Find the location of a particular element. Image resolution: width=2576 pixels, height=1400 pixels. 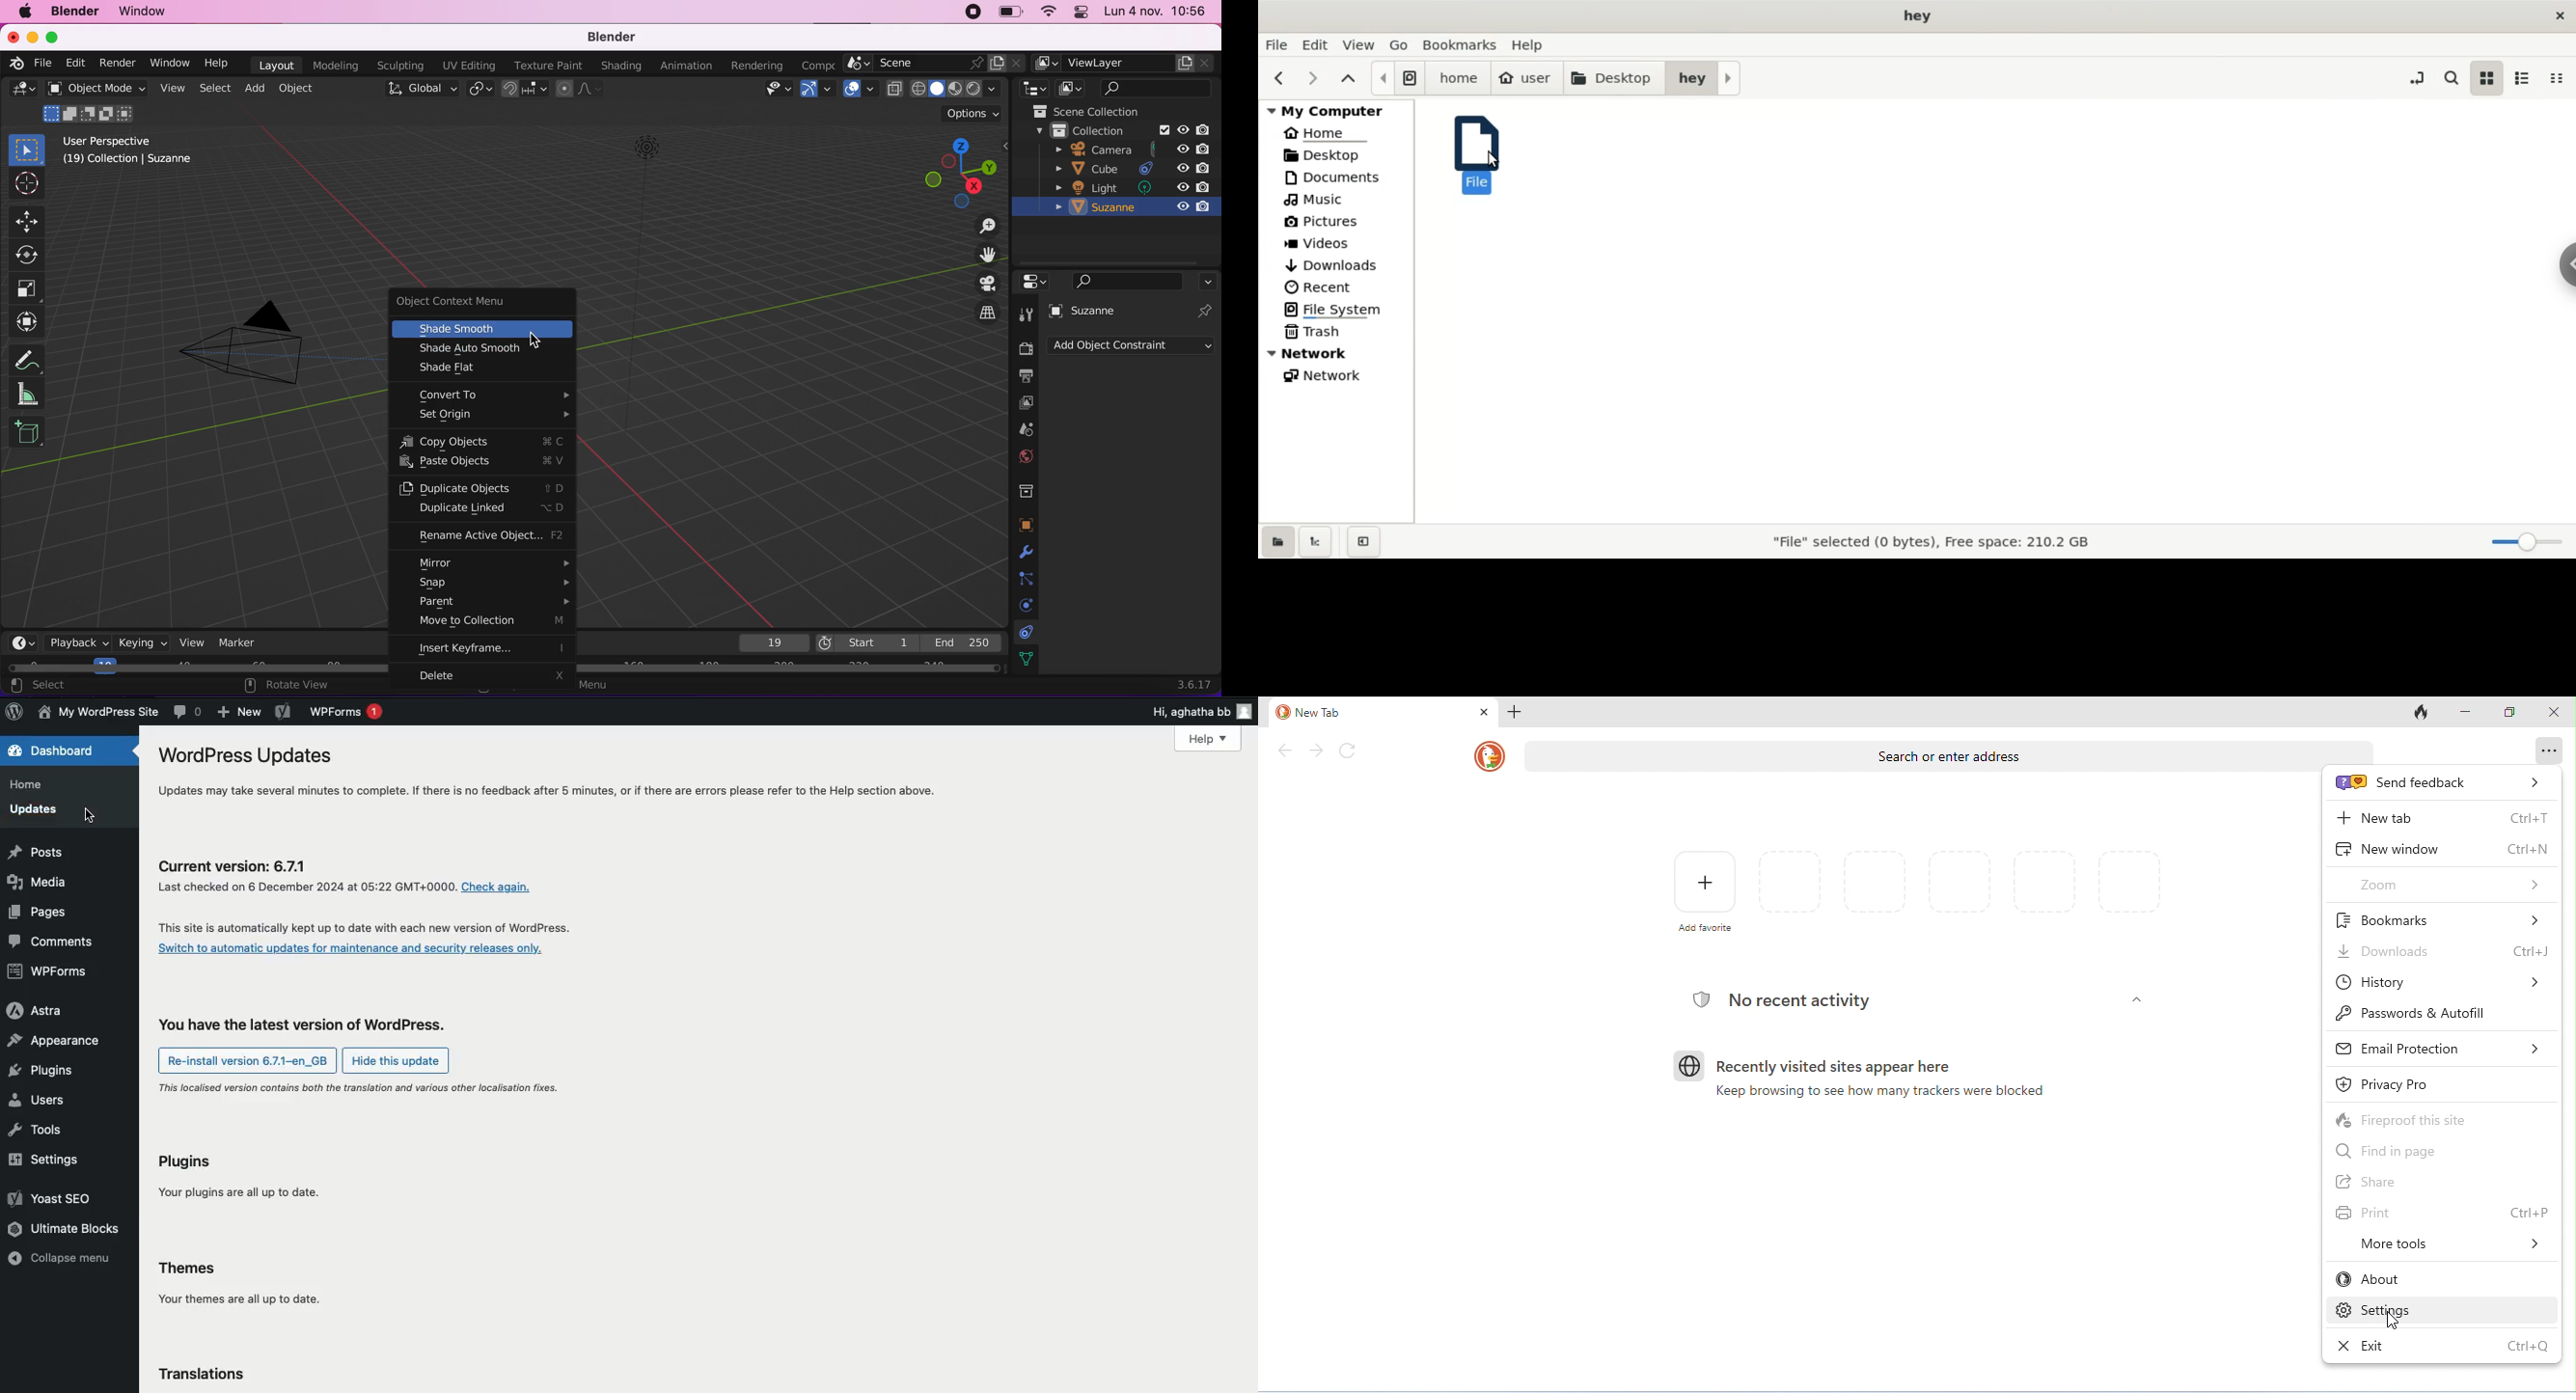

close is located at coordinates (2557, 15).